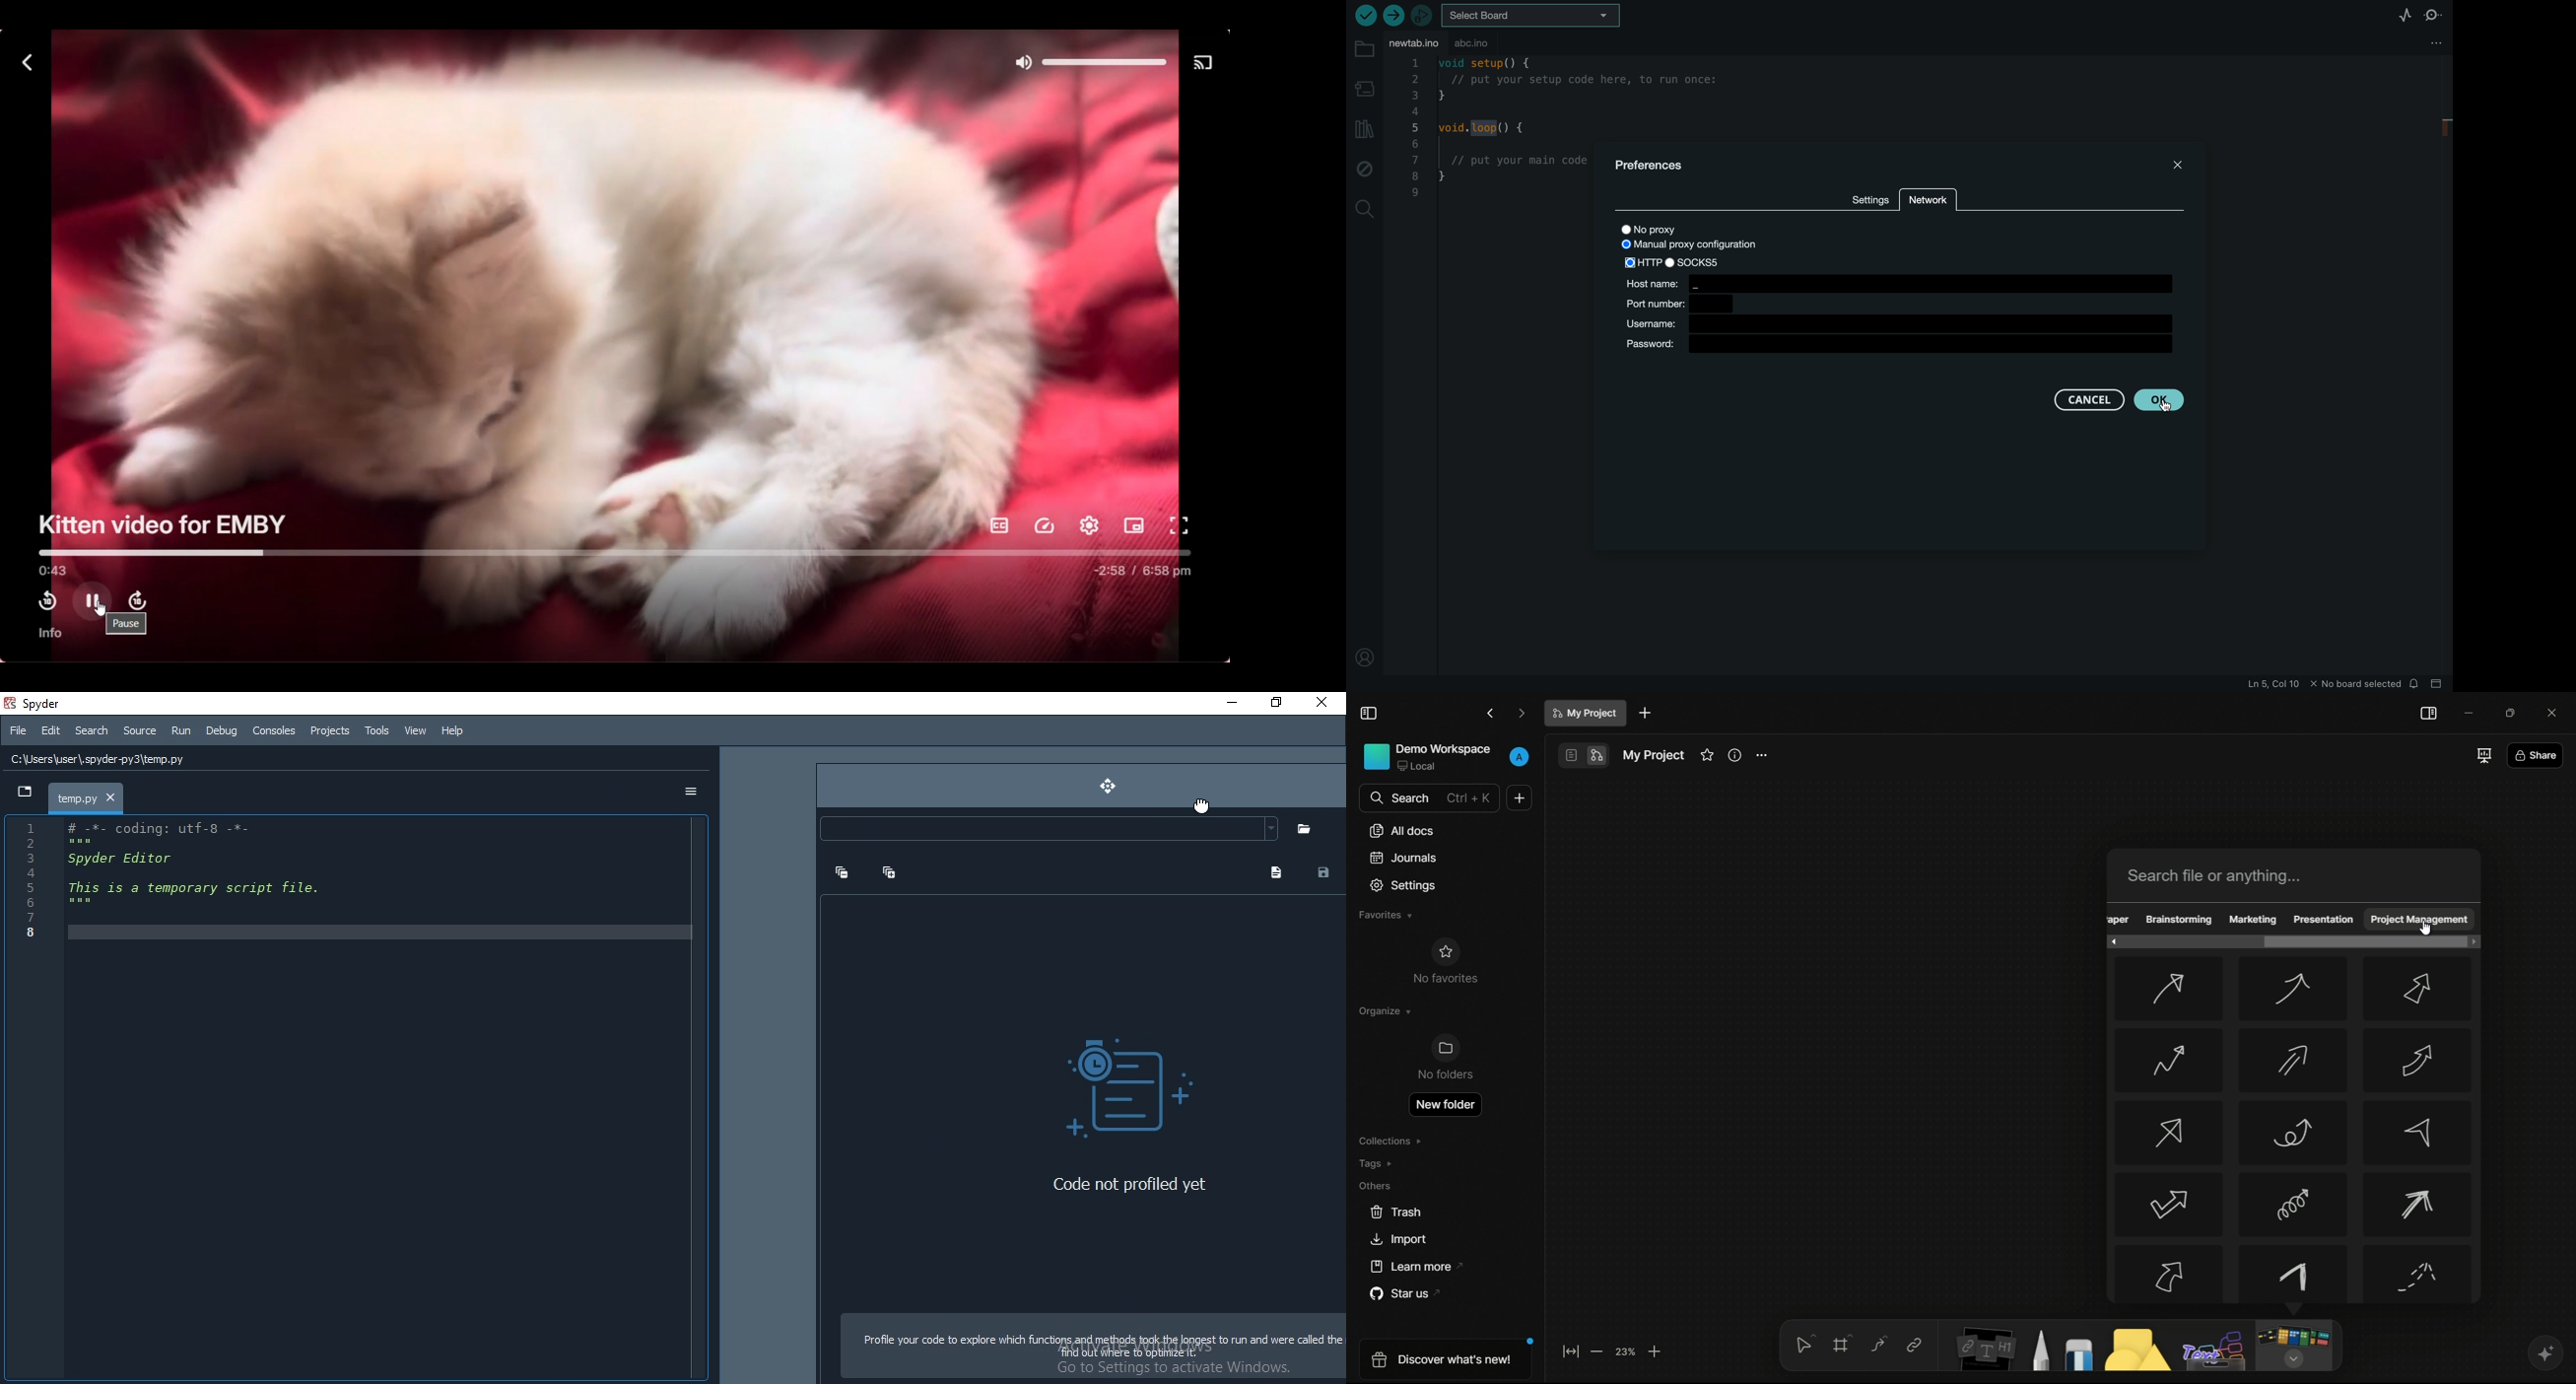 The image size is (2576, 1400). Describe the element at coordinates (2291, 1061) in the screenshot. I see `arrow-5` at that location.